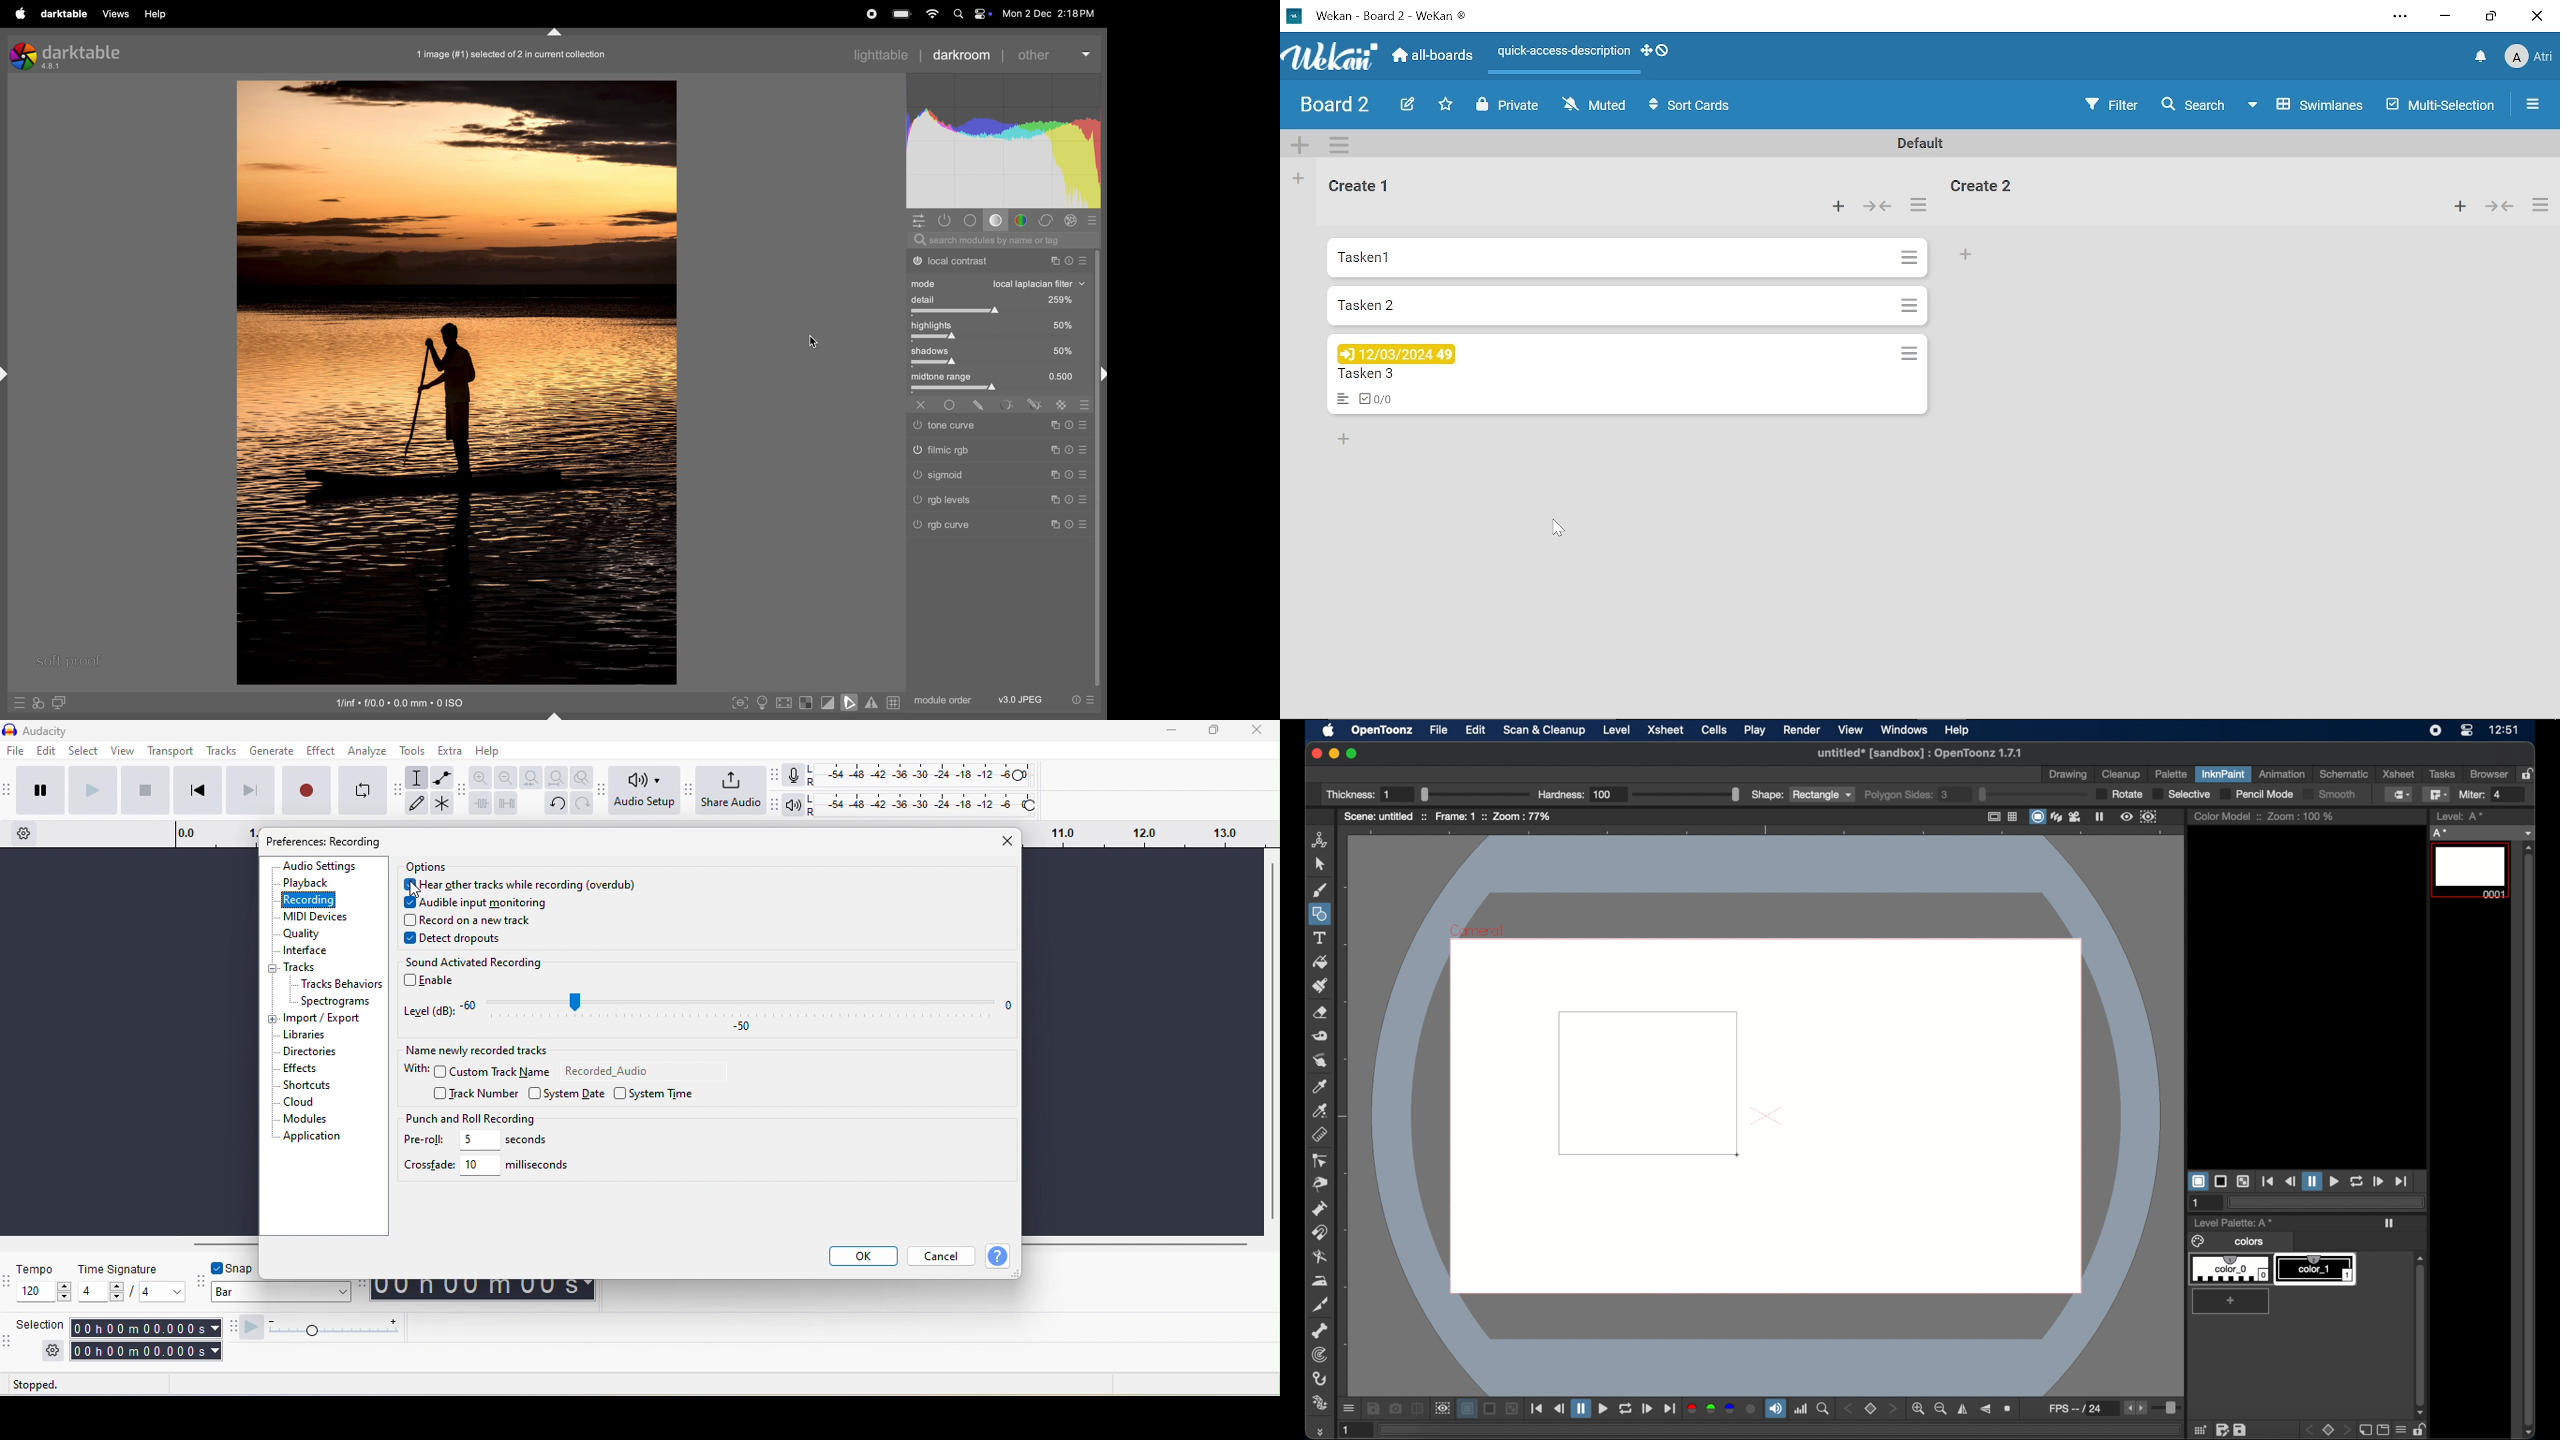 This screenshot has width=2576, height=1456. I want to click on toggle iso conditions, so click(761, 703).